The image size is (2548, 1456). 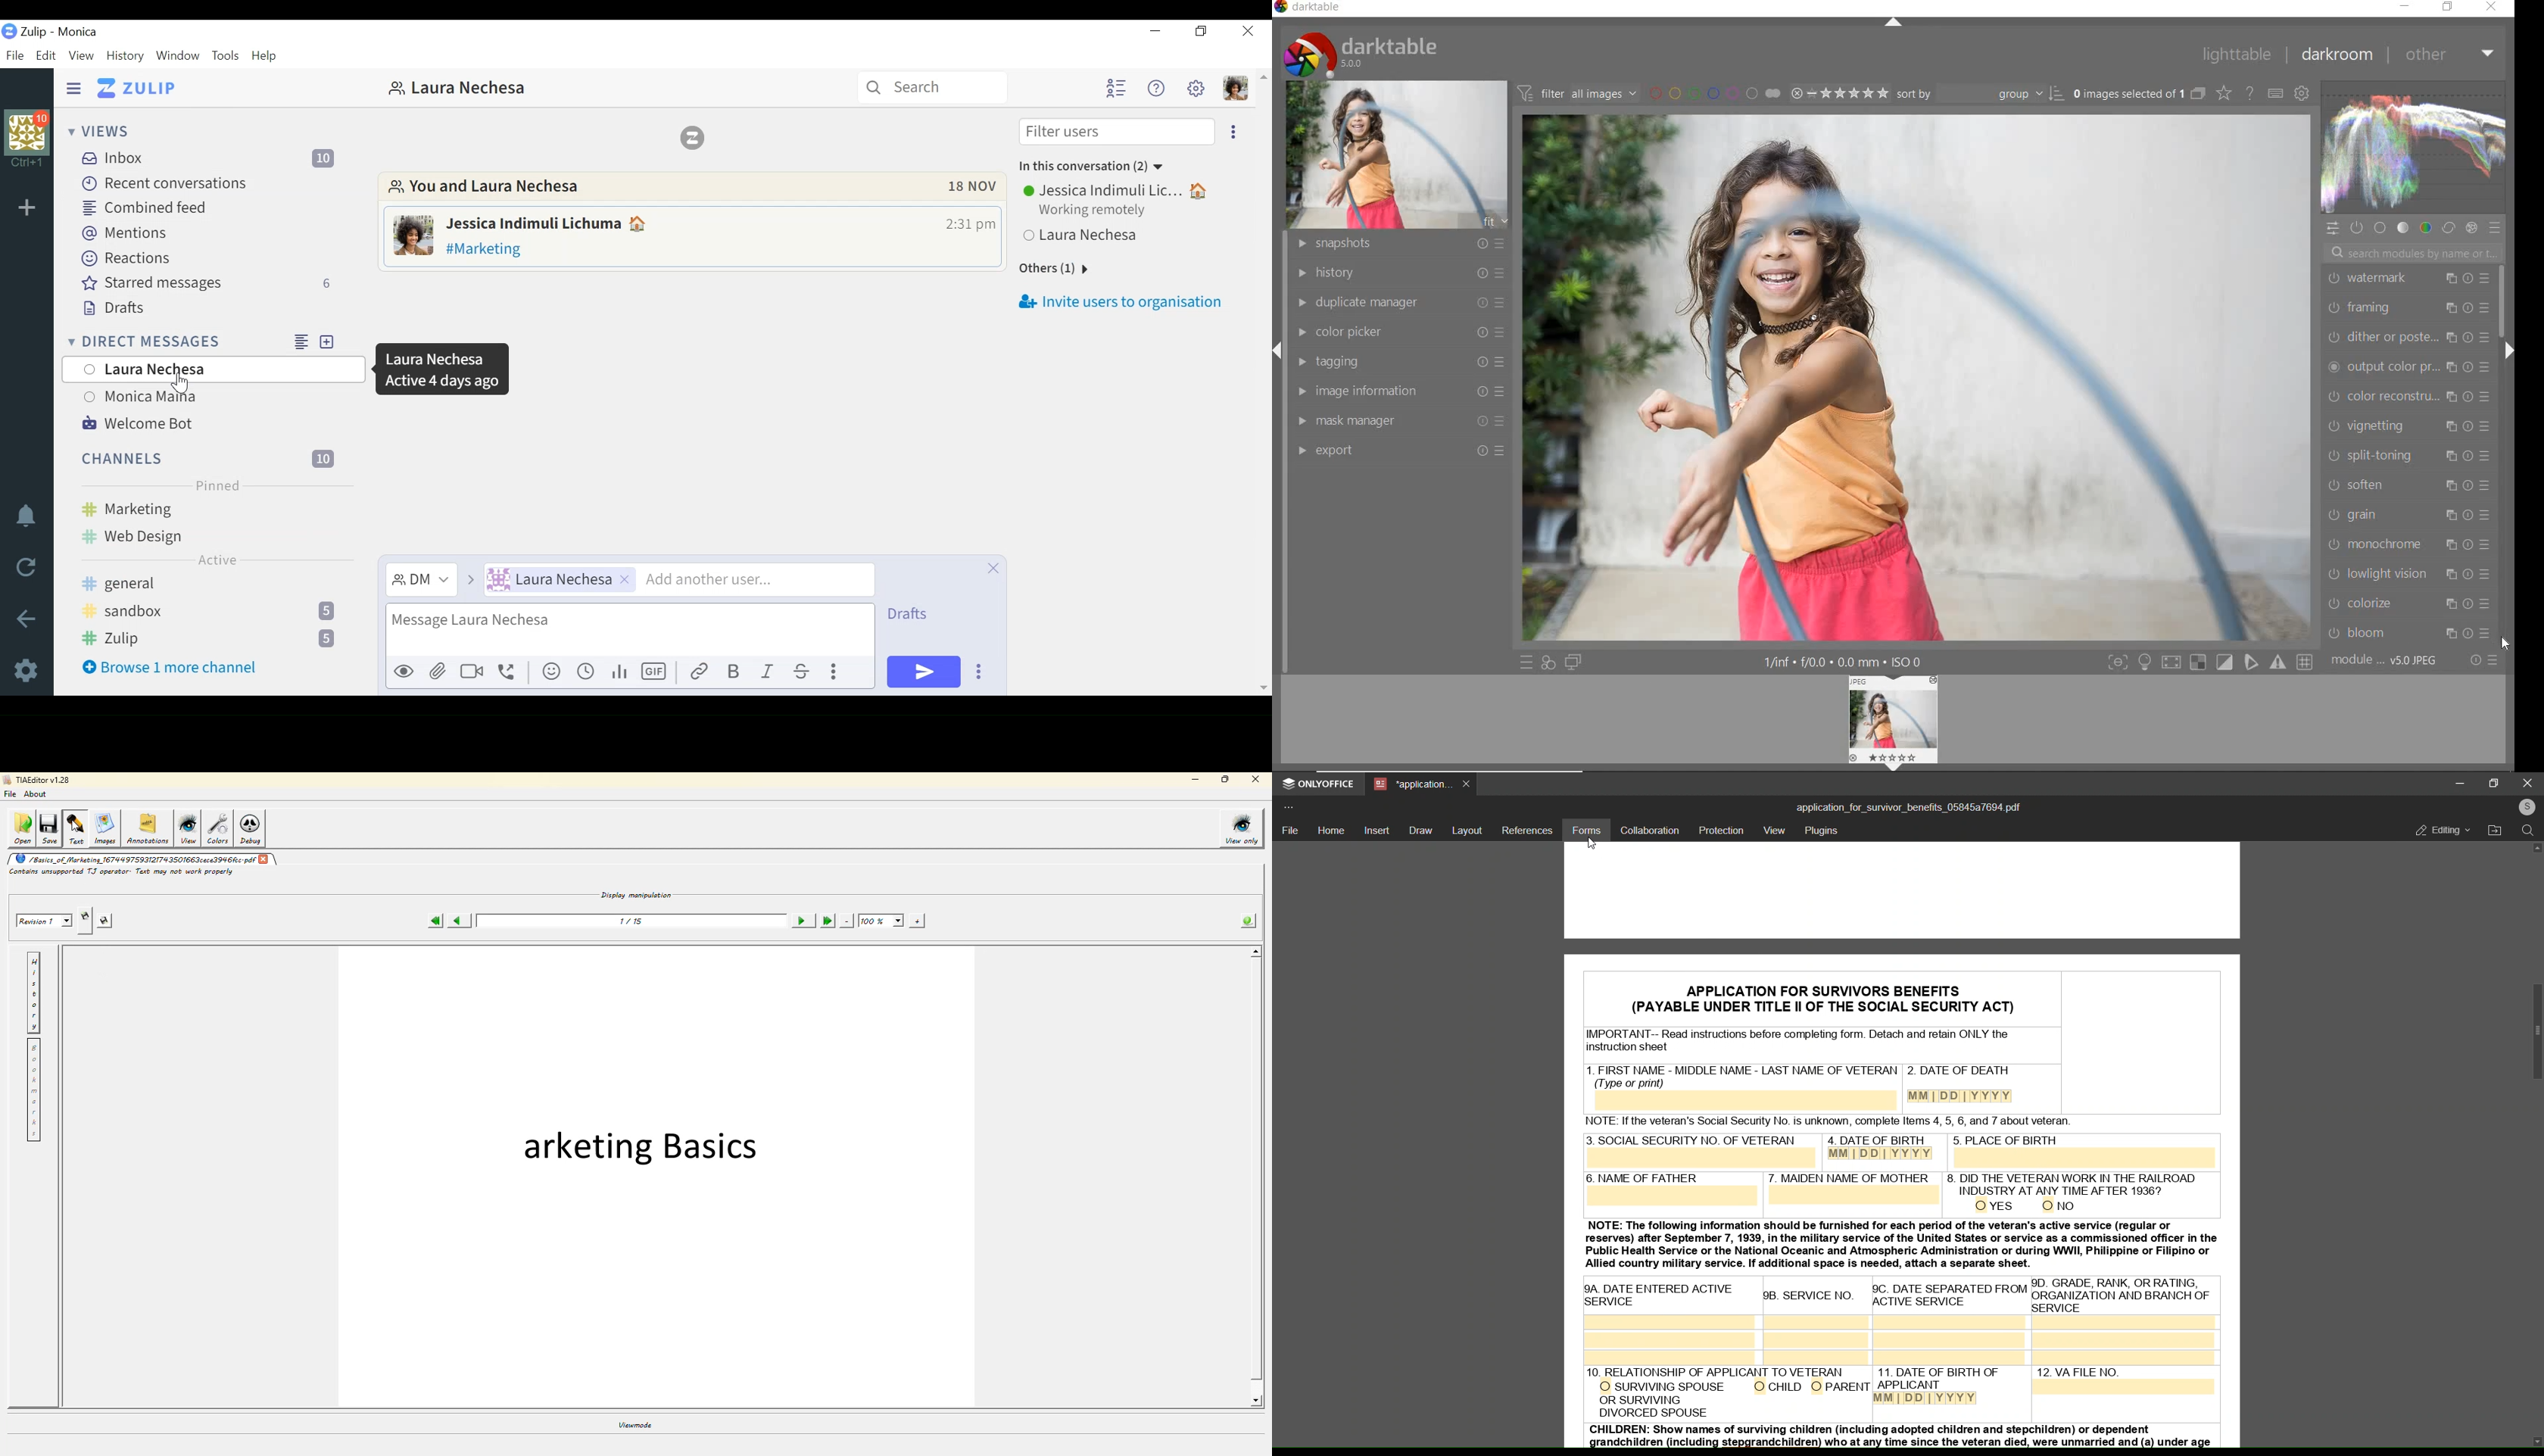 I want to click on Date, so click(x=977, y=187).